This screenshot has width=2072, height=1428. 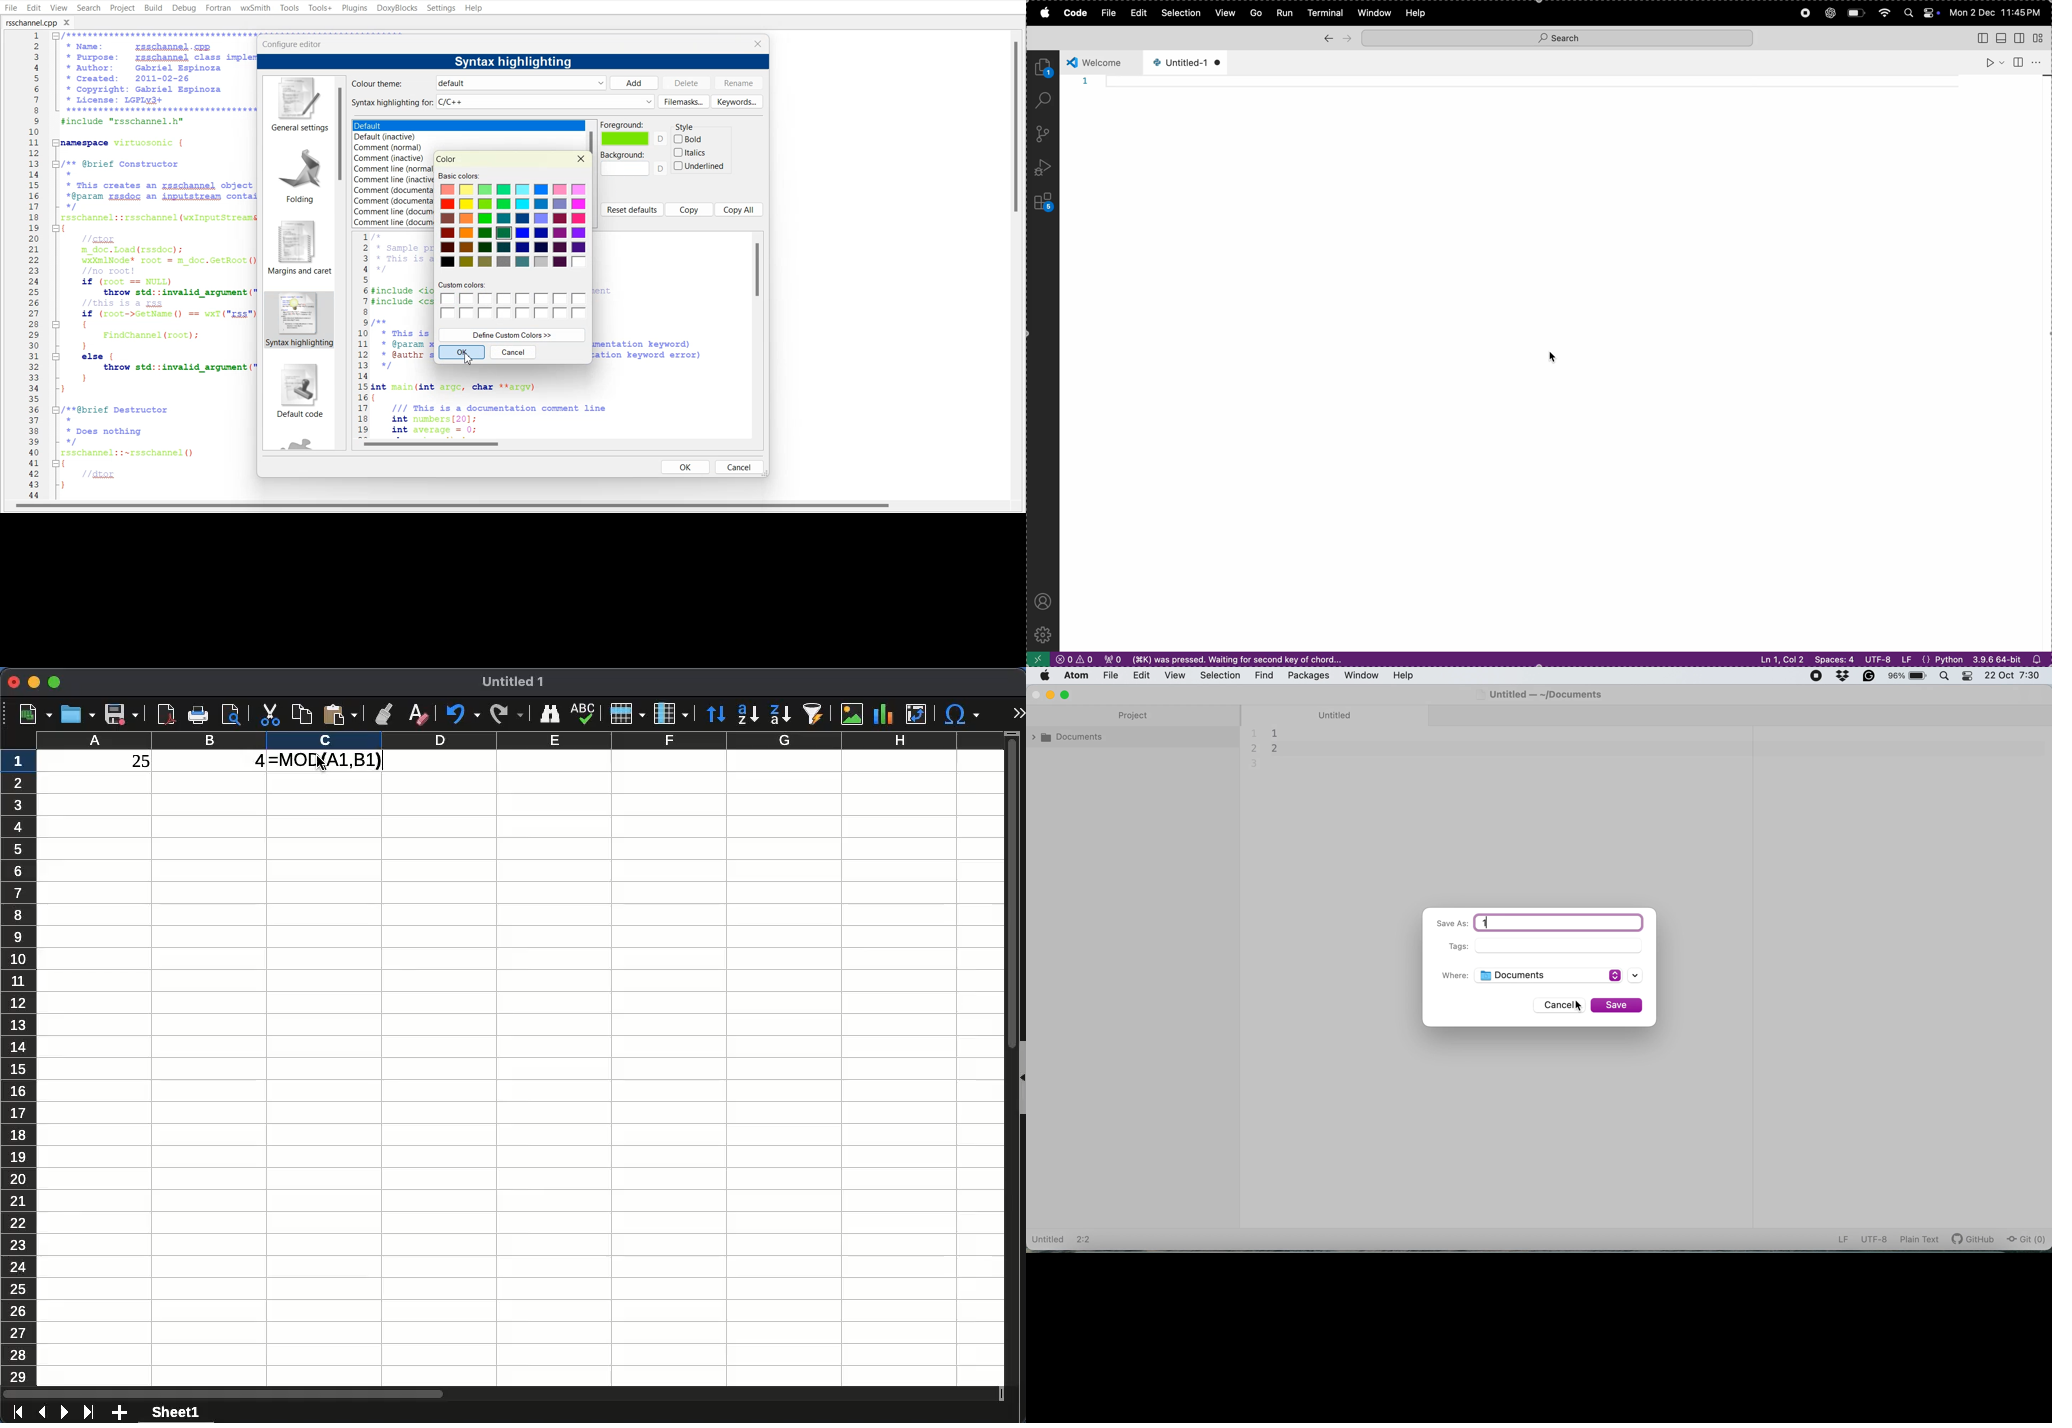 I want to click on Copy all, so click(x=740, y=209).